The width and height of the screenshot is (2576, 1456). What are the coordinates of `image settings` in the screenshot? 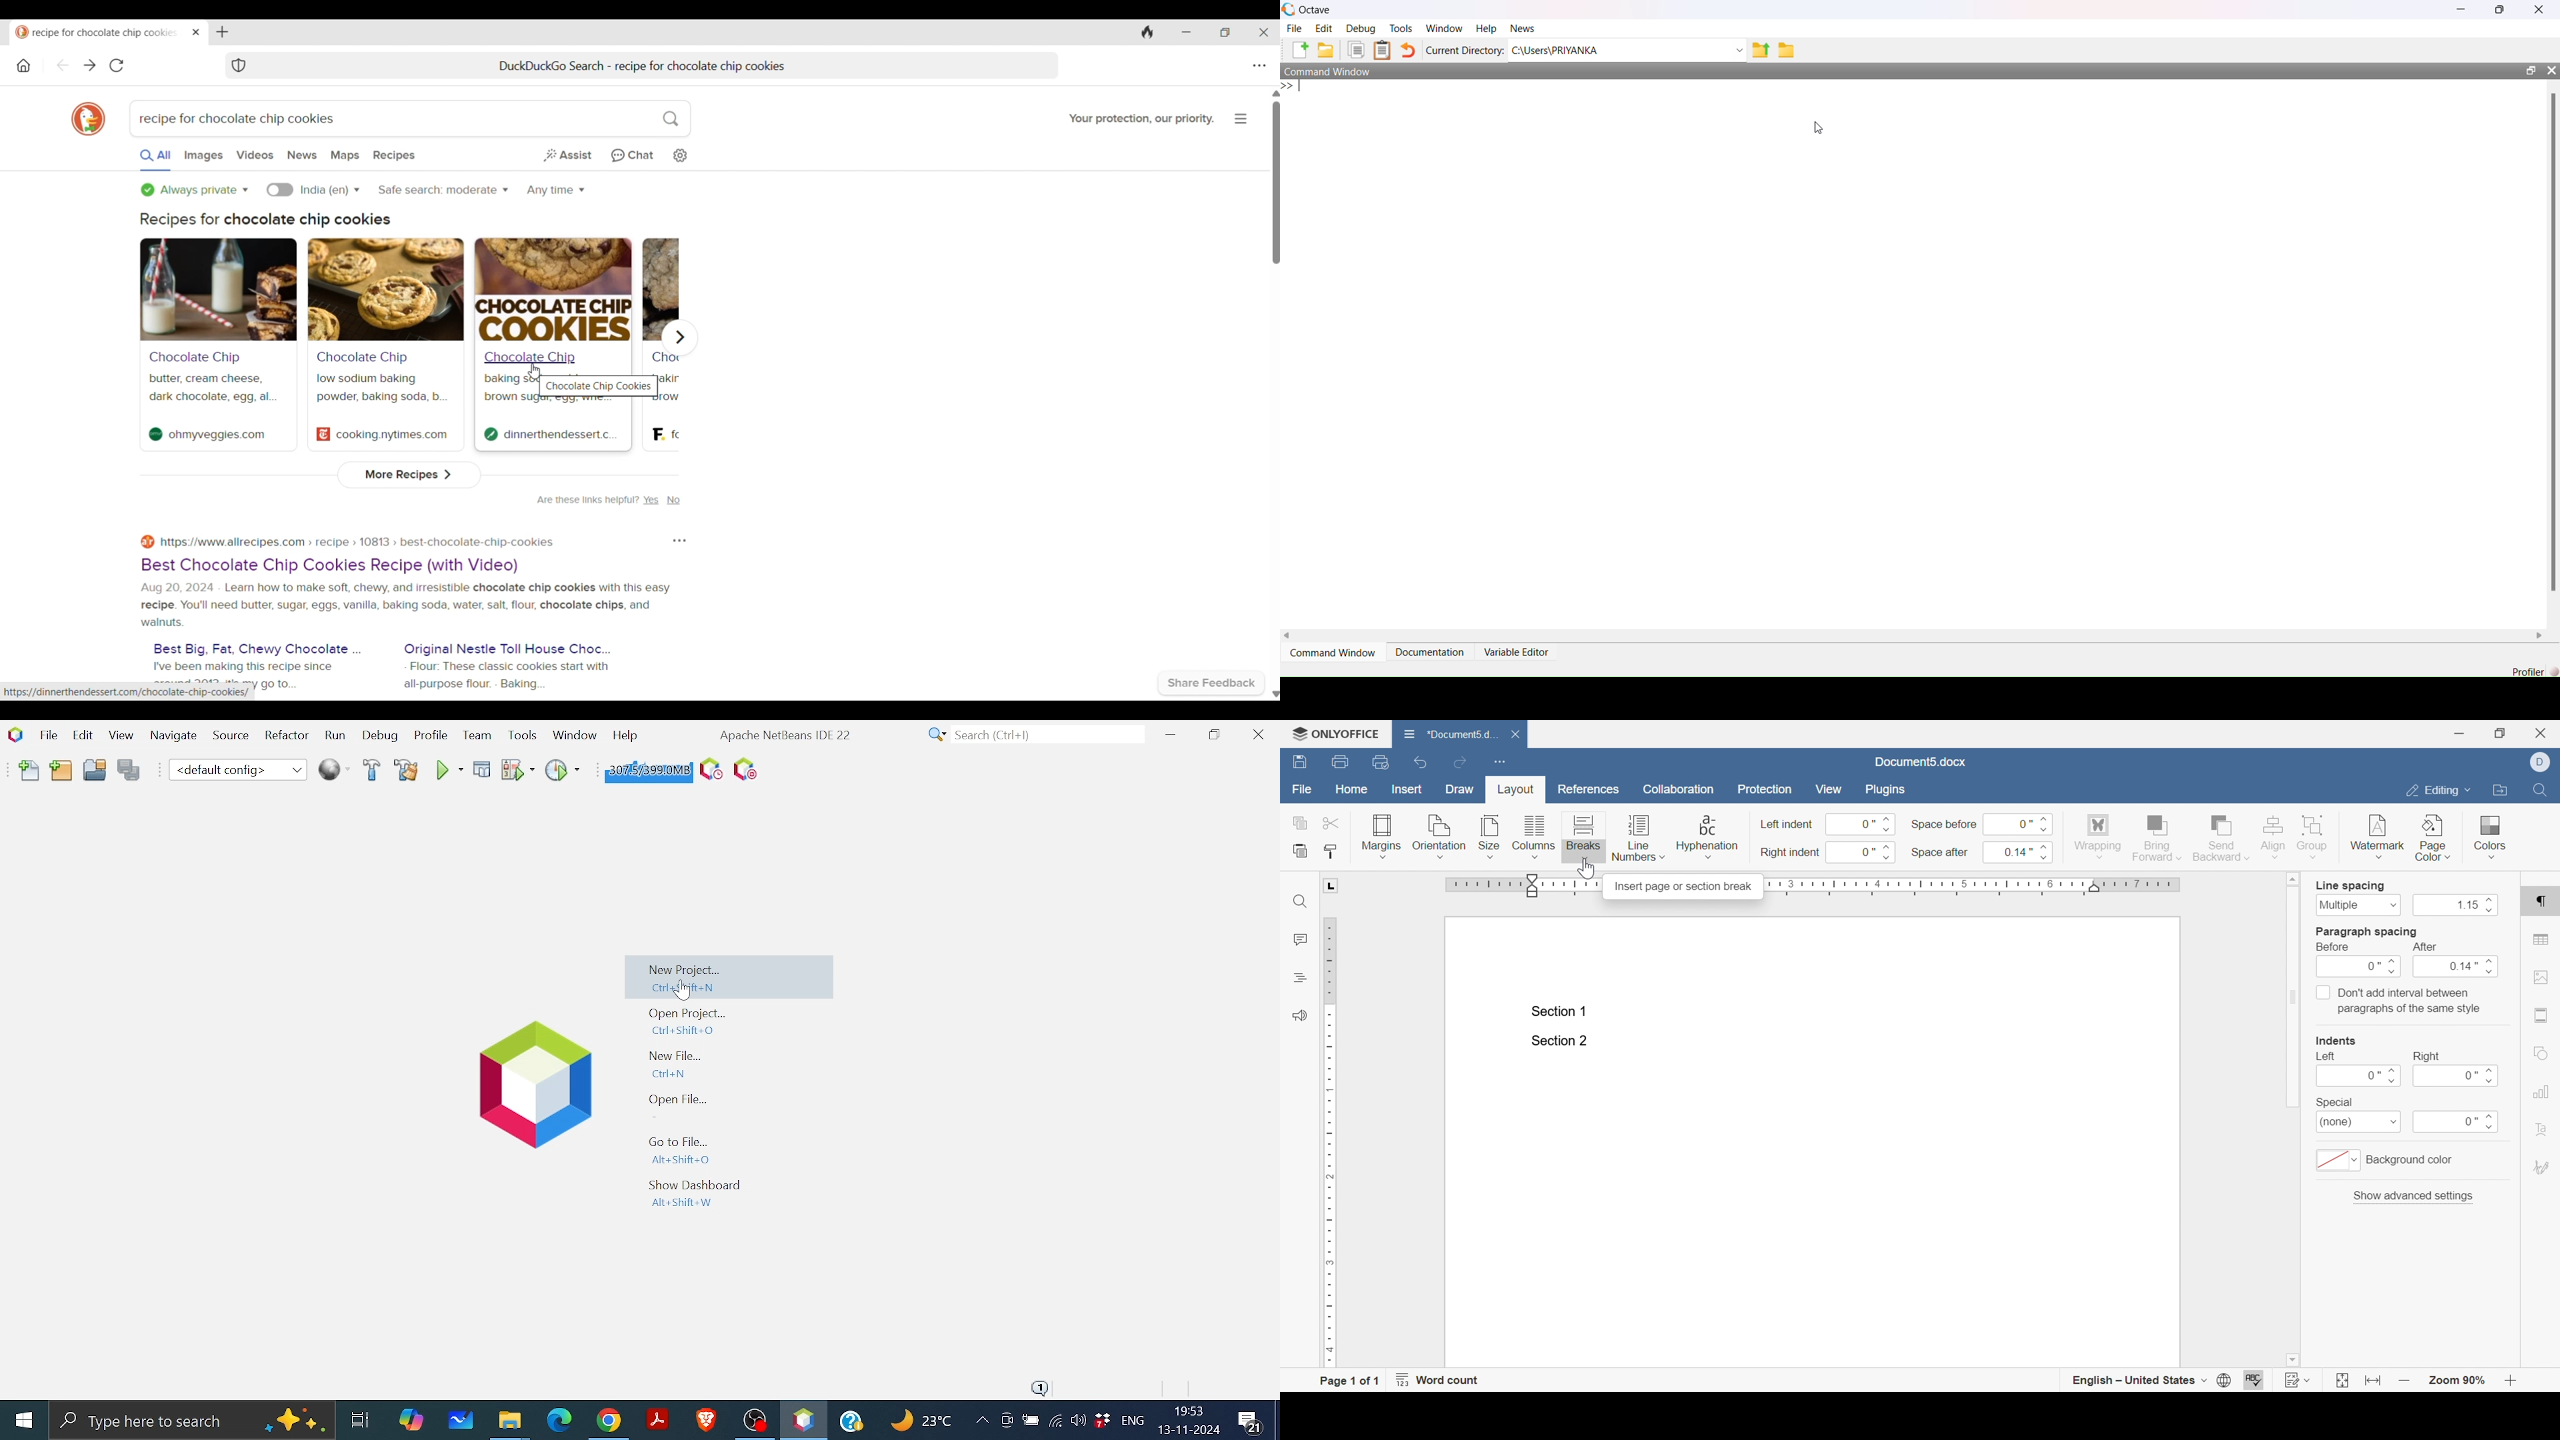 It's located at (2539, 977).